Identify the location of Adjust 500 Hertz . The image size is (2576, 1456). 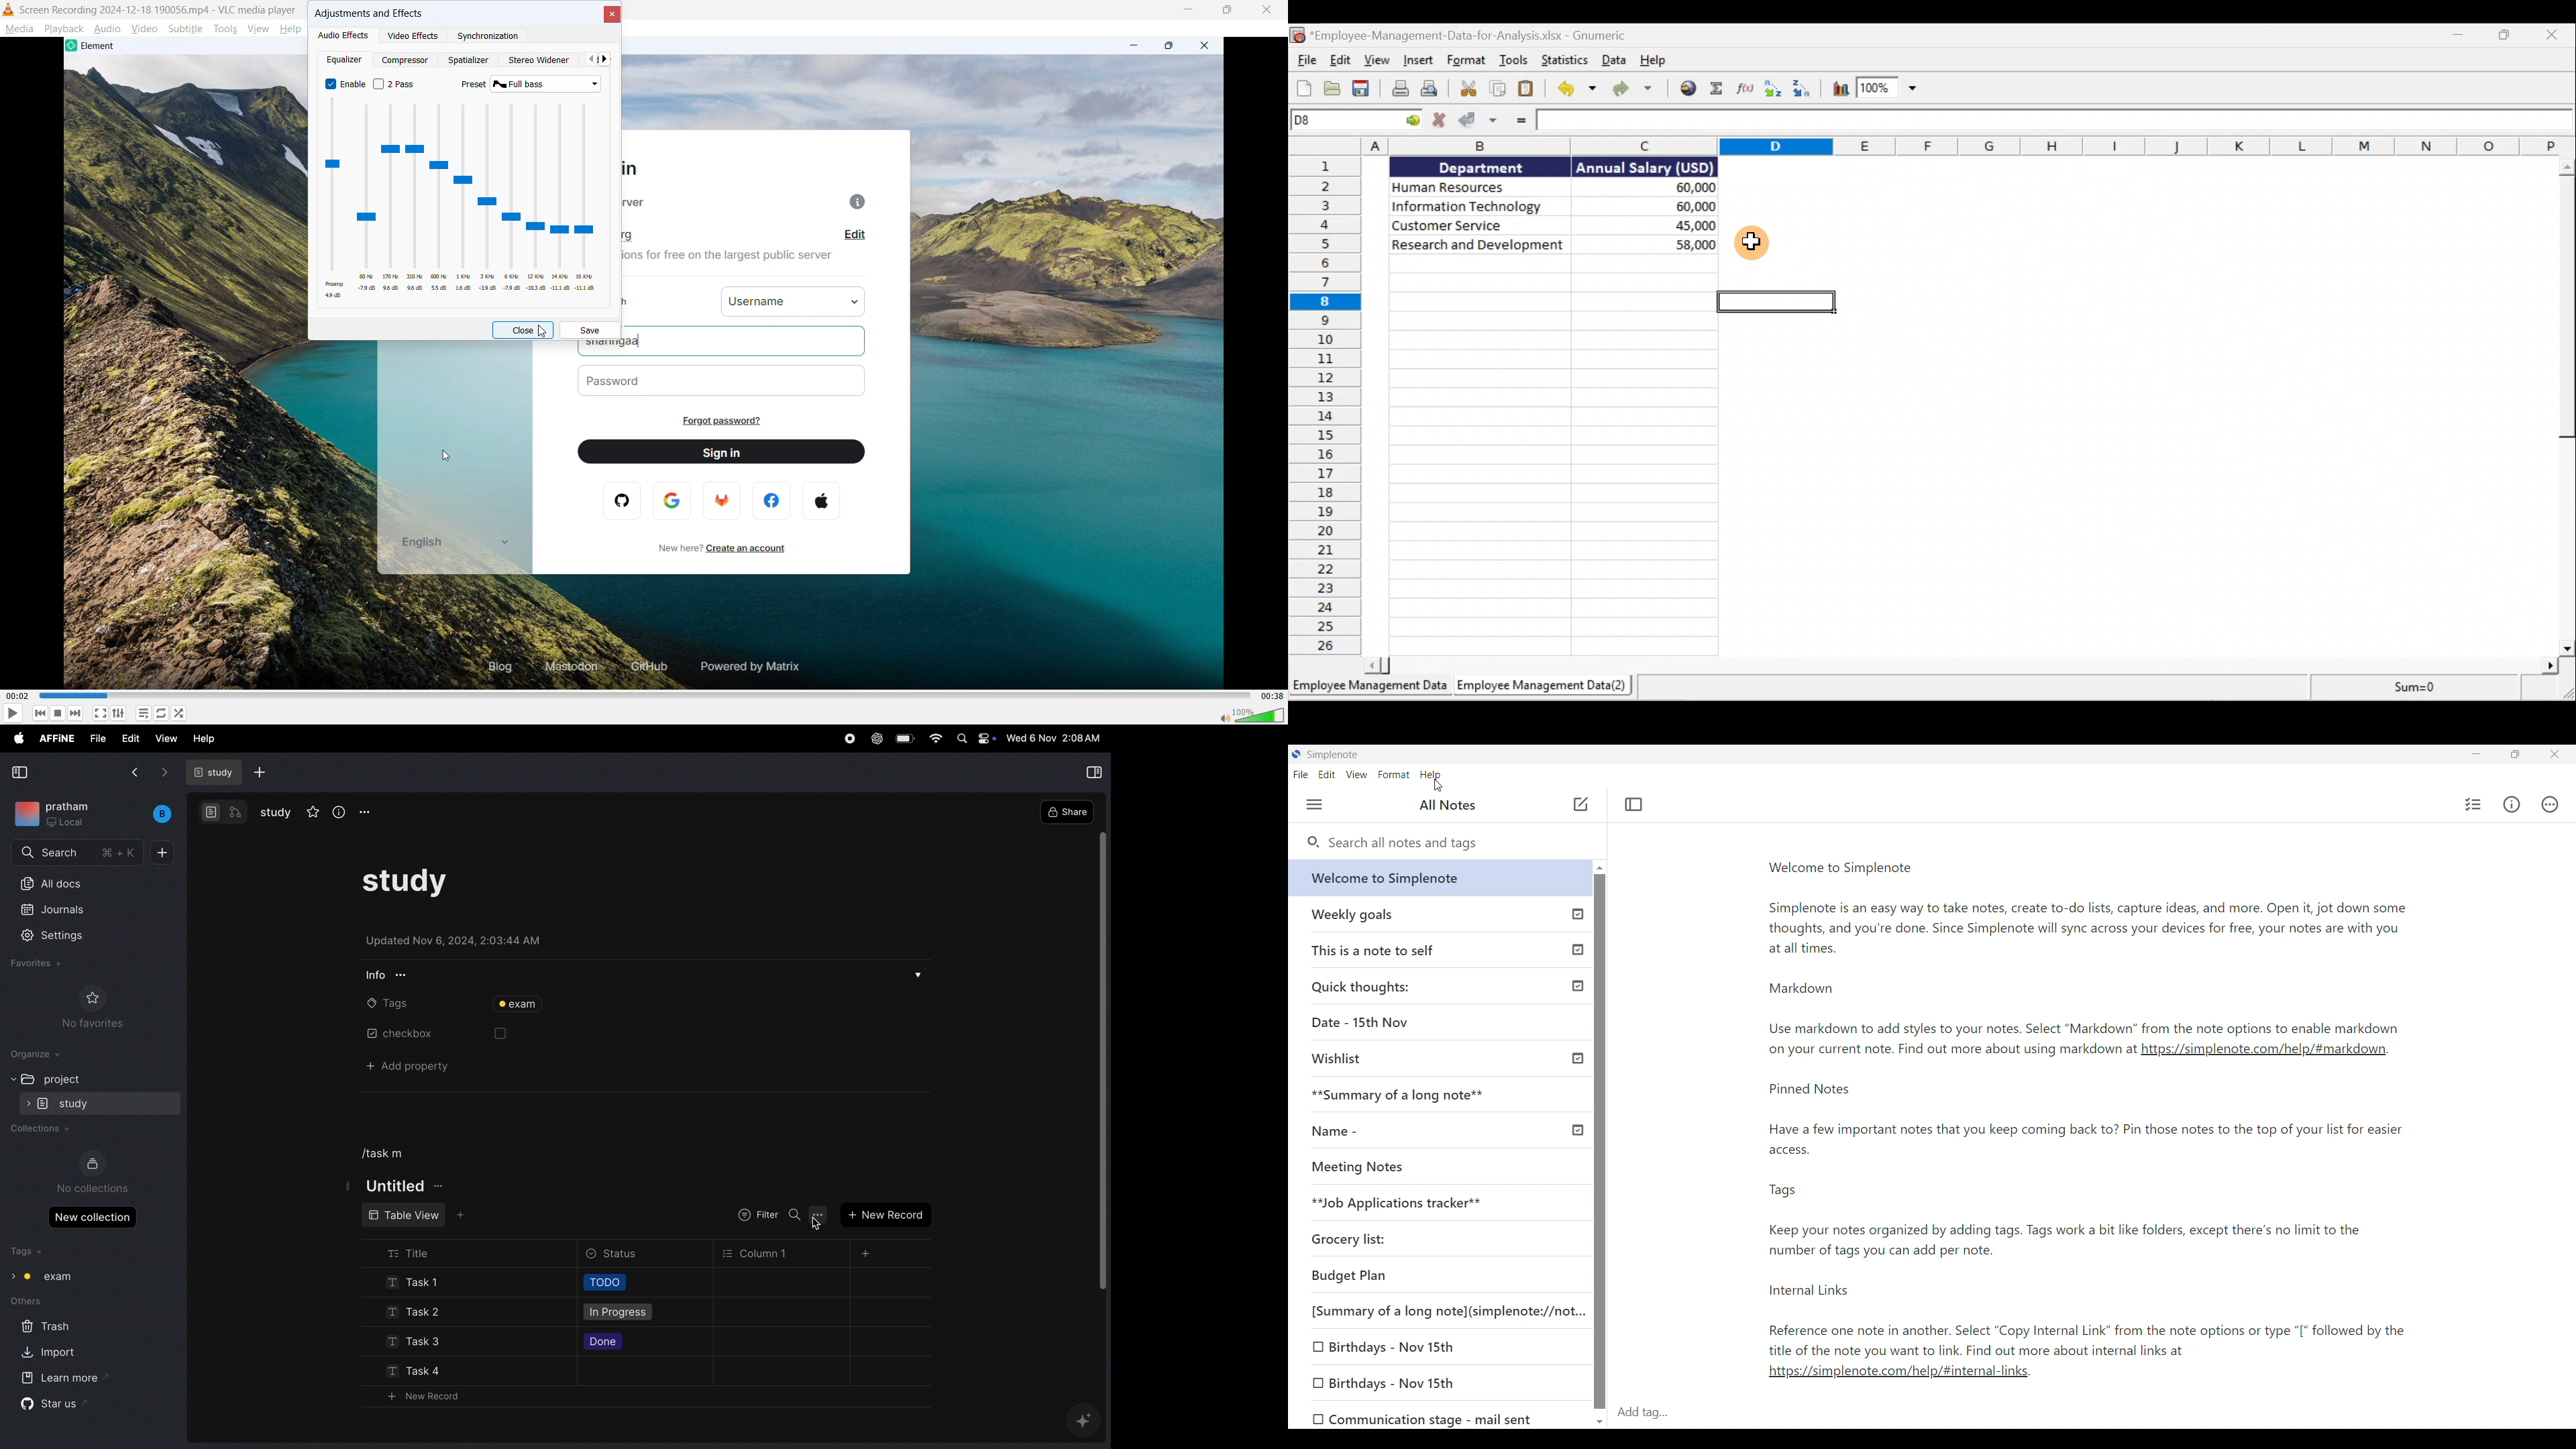
(439, 199).